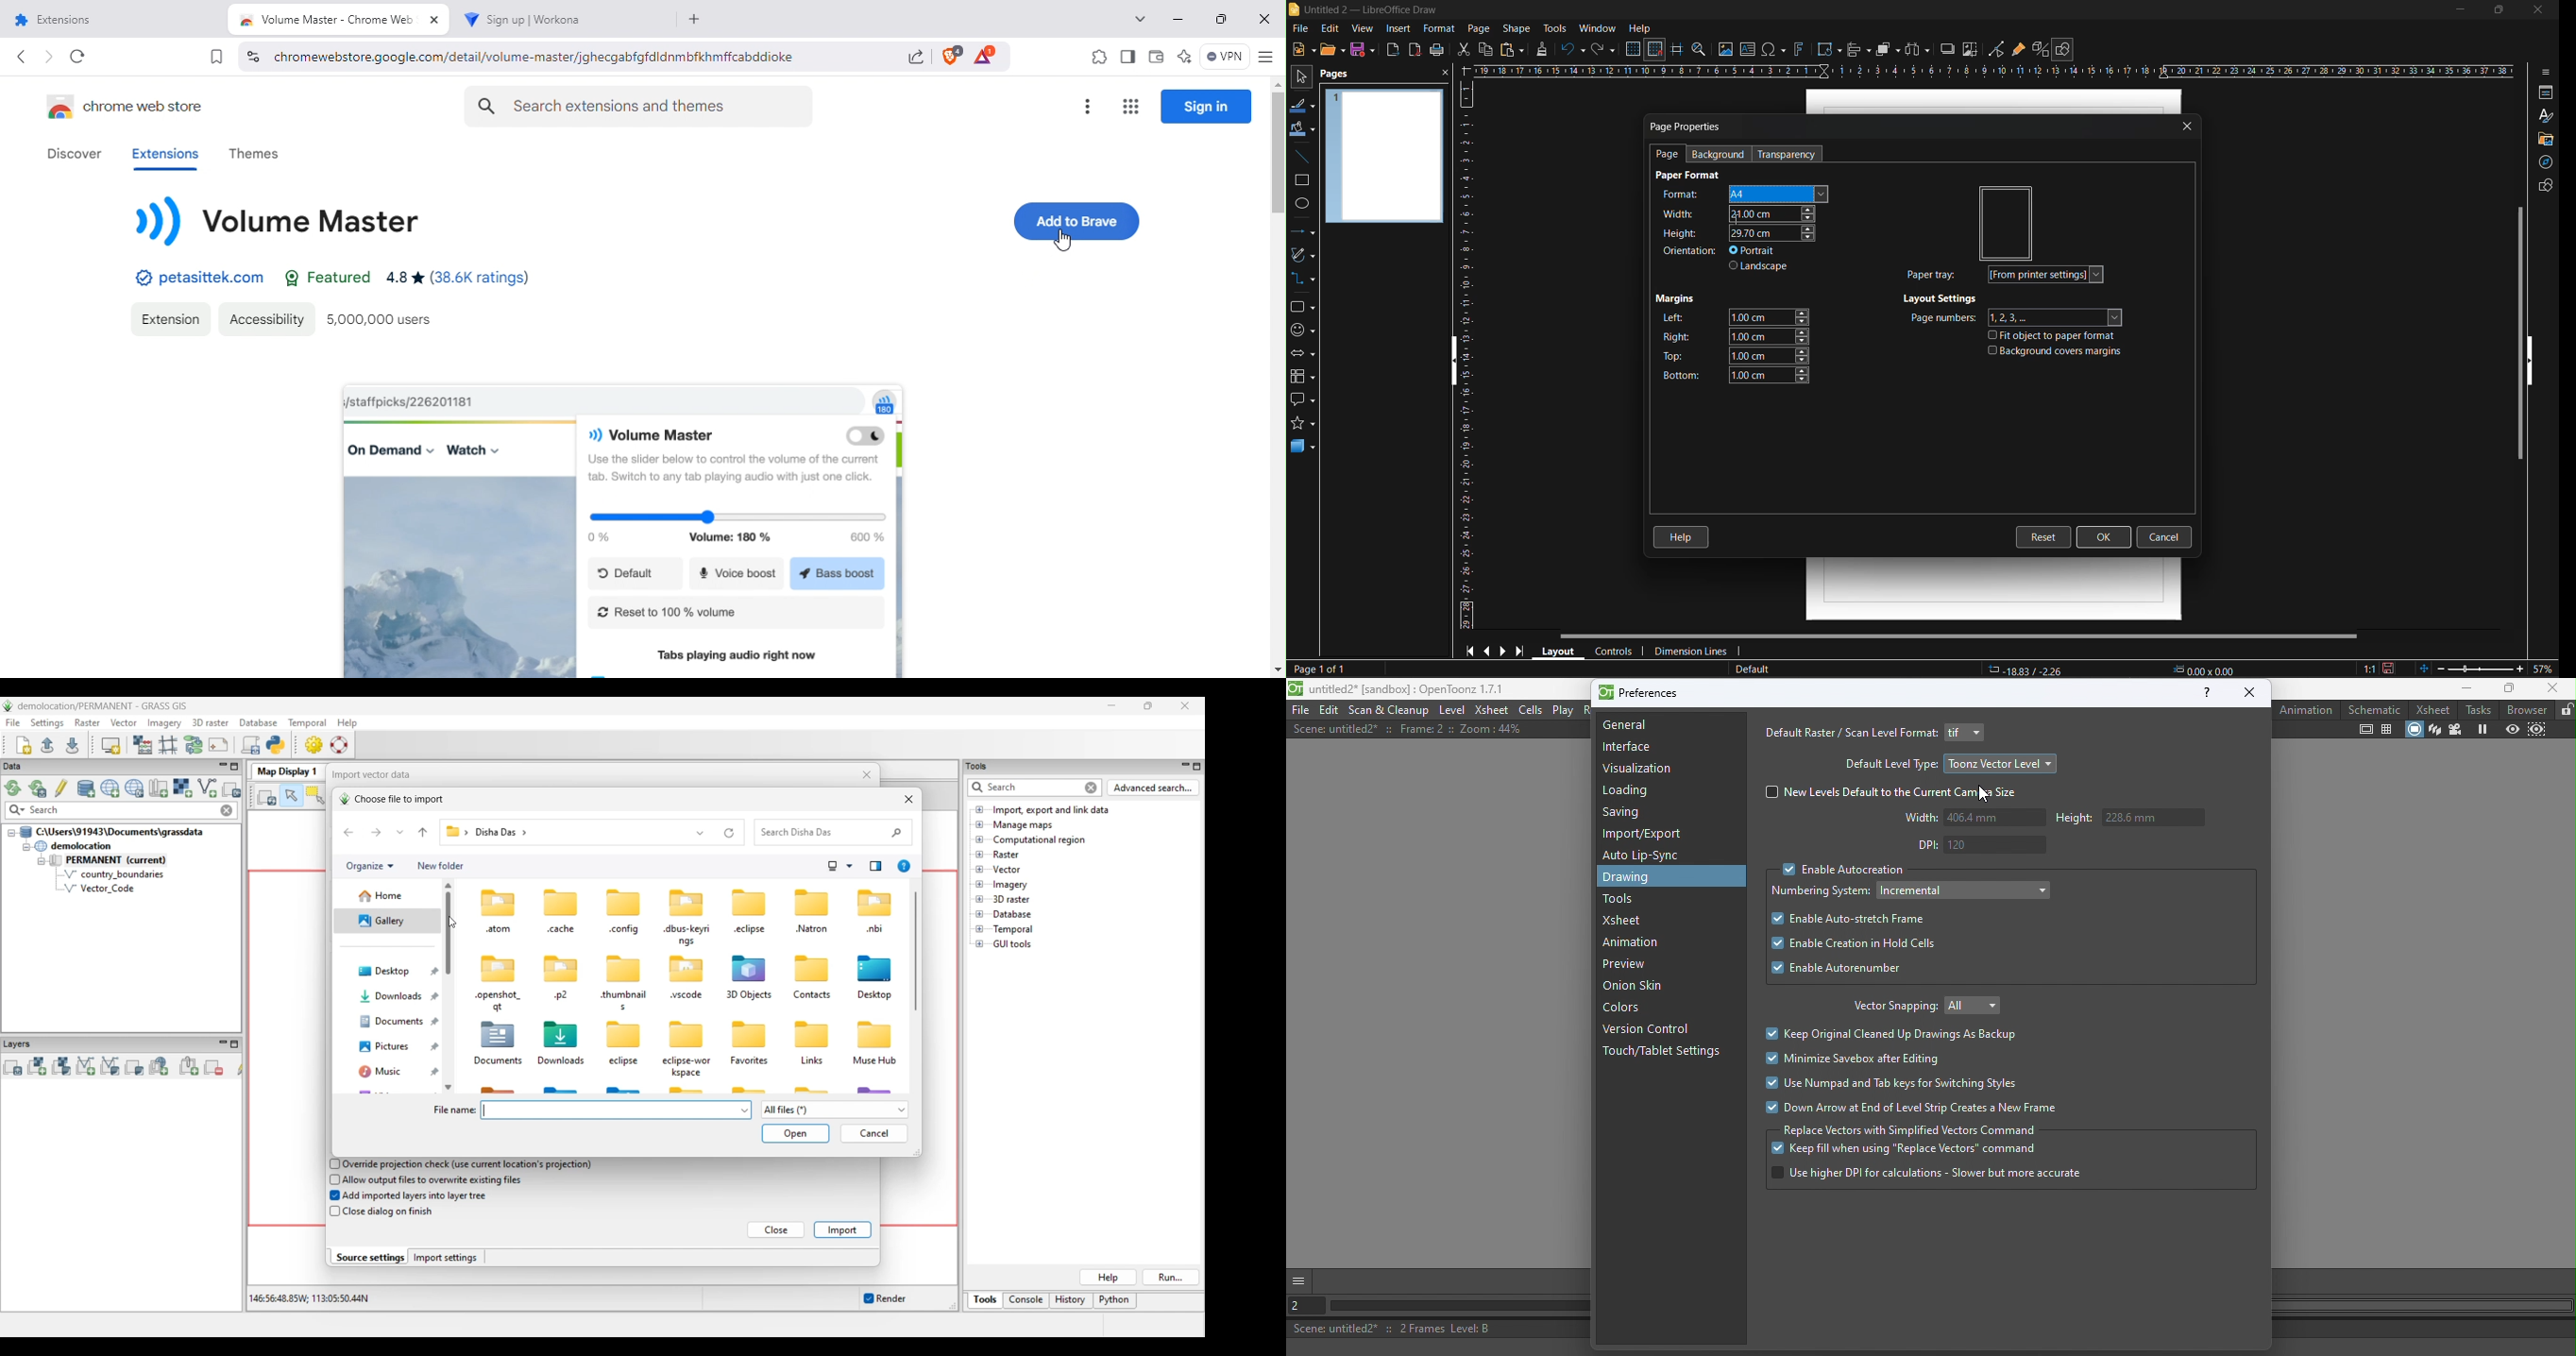 The width and height of the screenshot is (2576, 1372). Describe the element at coordinates (1889, 50) in the screenshot. I see `arrange` at that location.